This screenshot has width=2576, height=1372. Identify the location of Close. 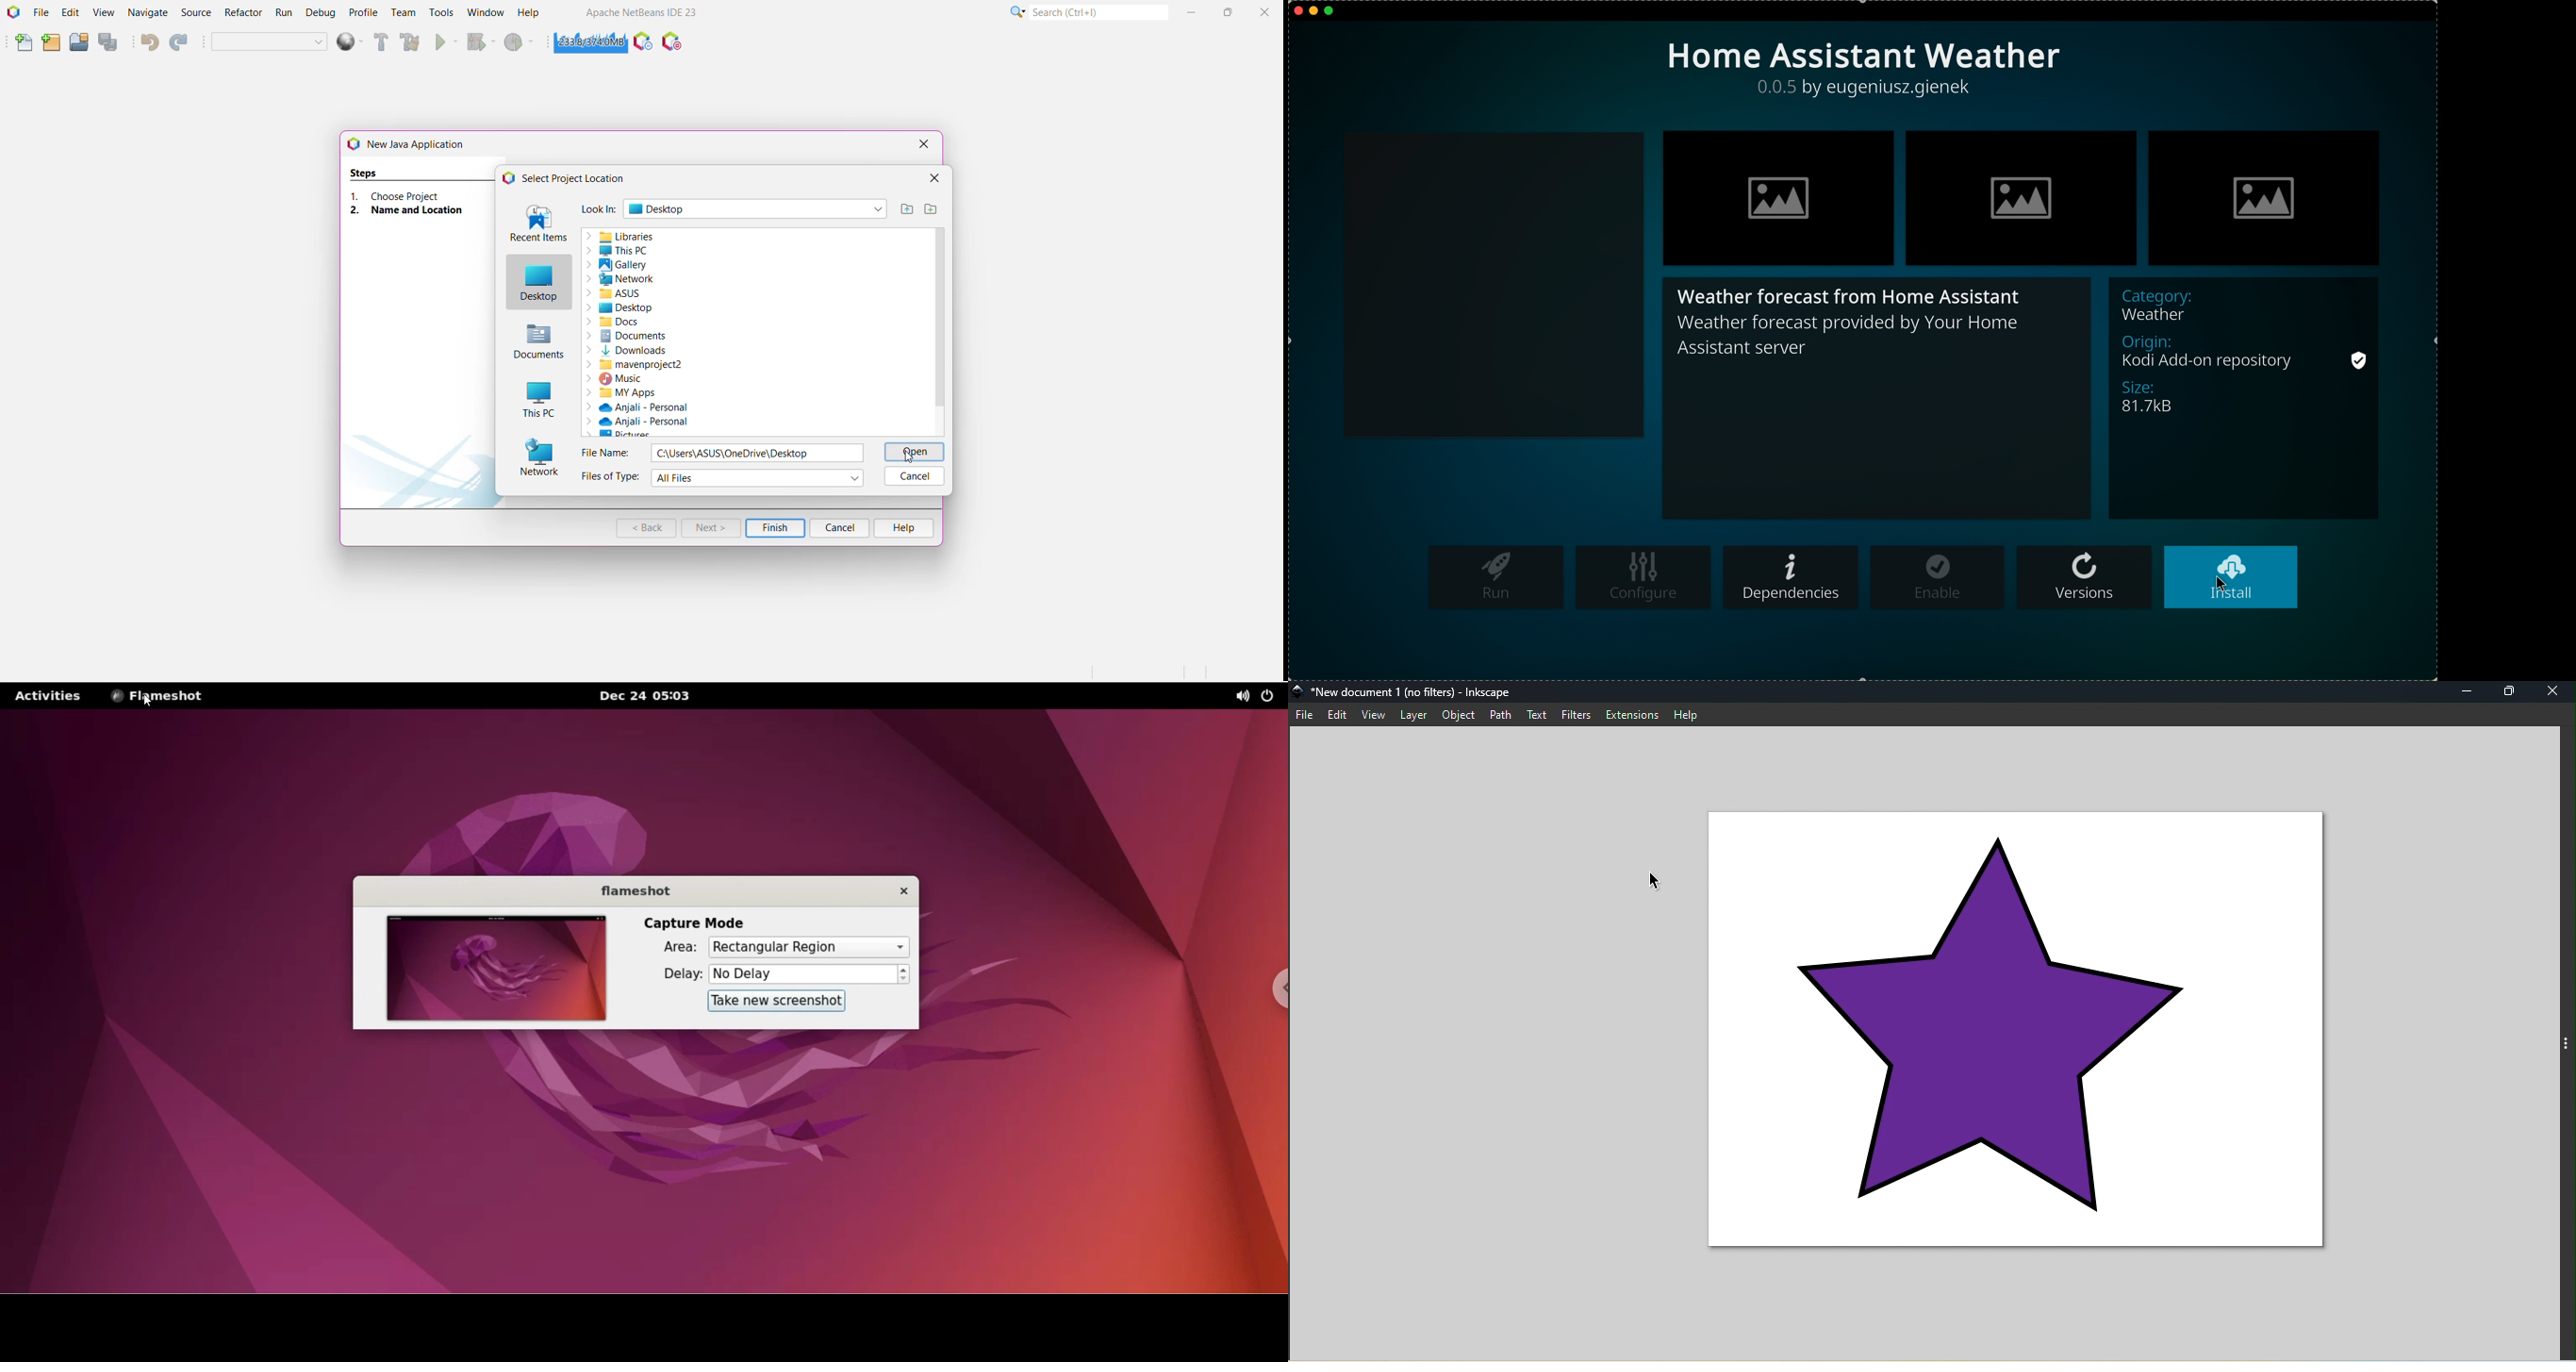
(1265, 13).